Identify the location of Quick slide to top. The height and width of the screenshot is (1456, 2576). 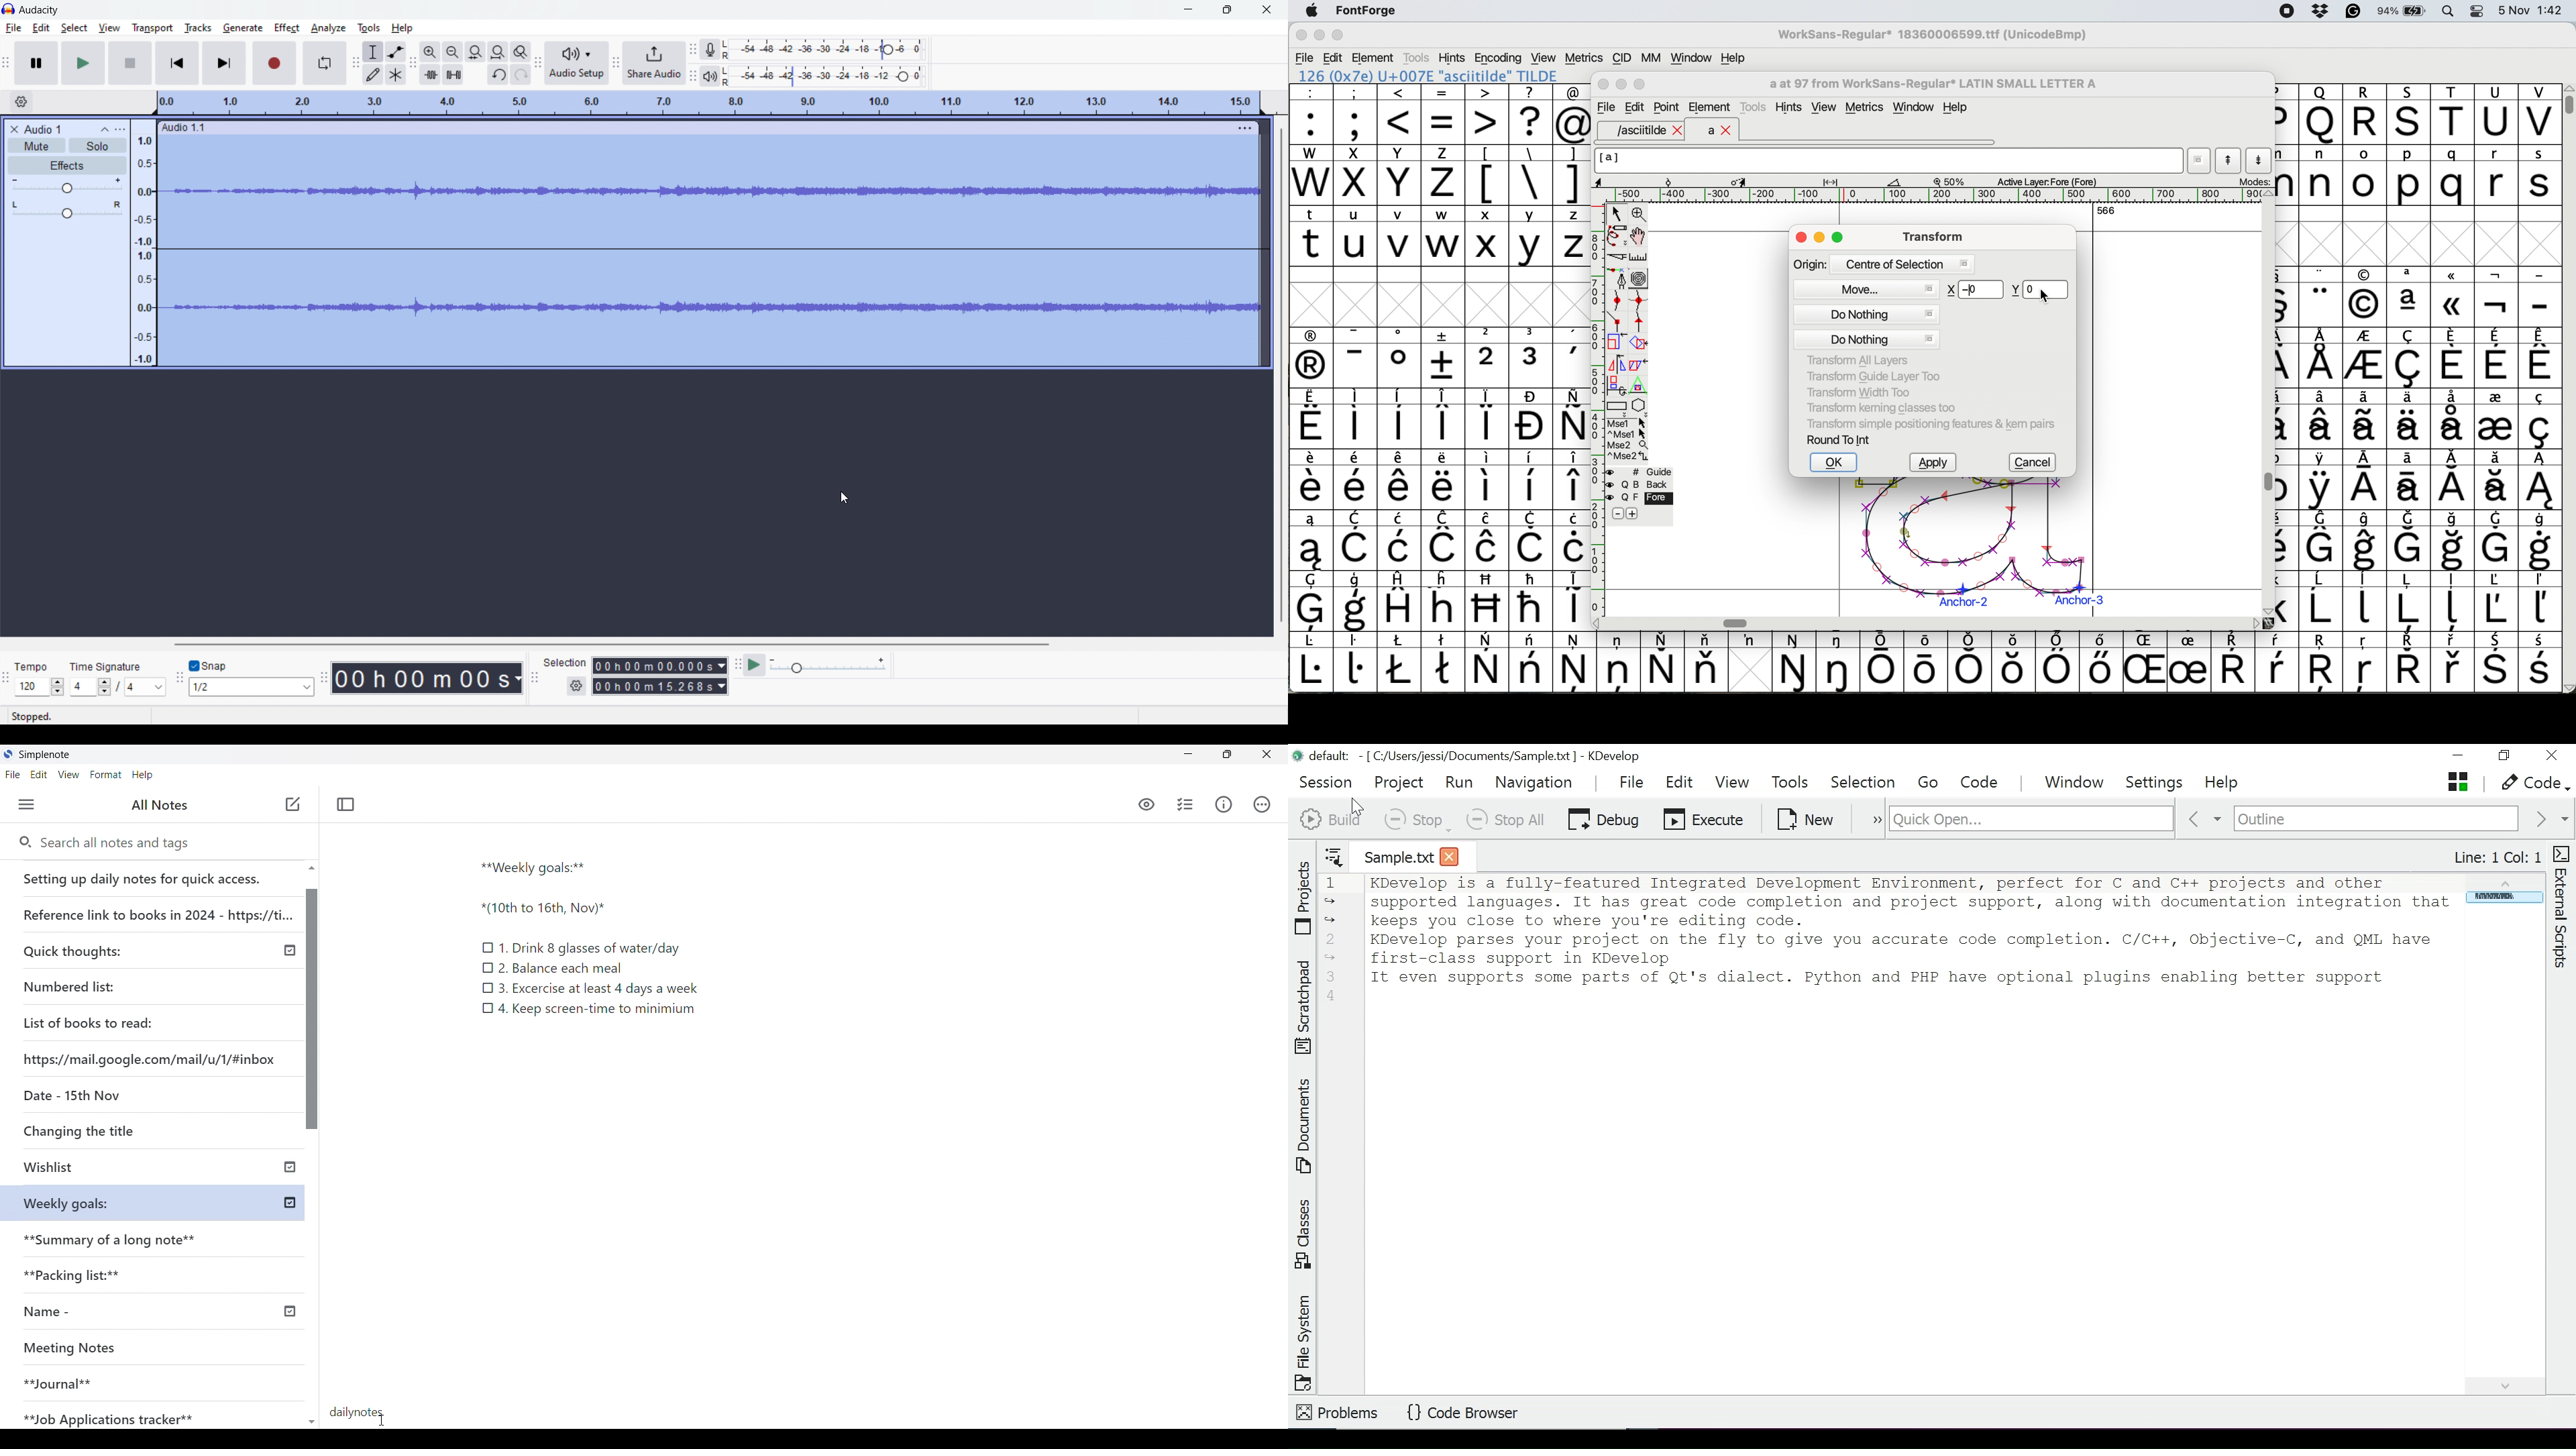
(312, 1422).